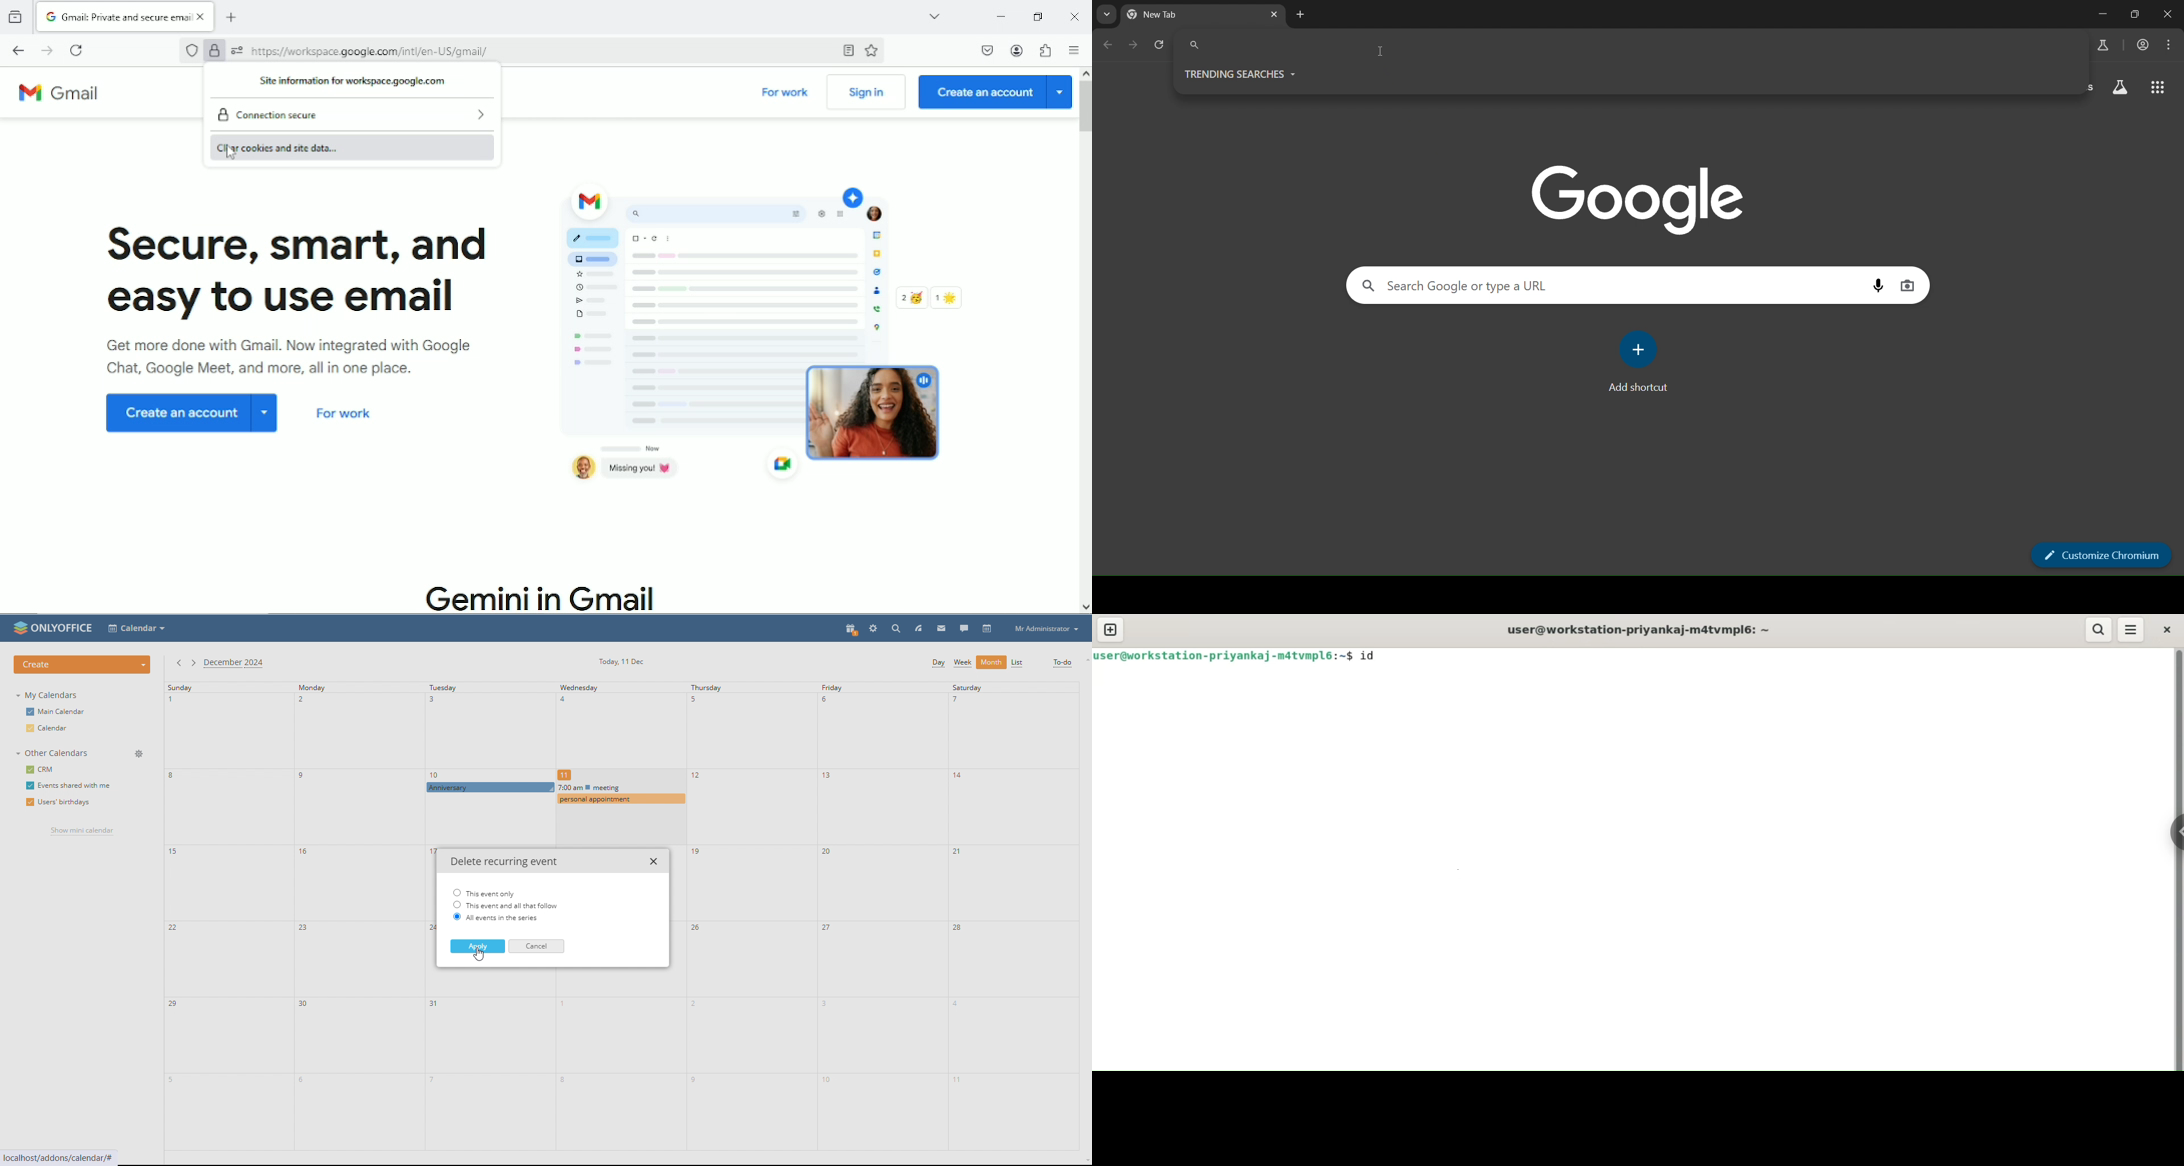 Image resolution: width=2184 pixels, height=1176 pixels. What do you see at coordinates (2157, 88) in the screenshot?
I see `google apps` at bounding box center [2157, 88].